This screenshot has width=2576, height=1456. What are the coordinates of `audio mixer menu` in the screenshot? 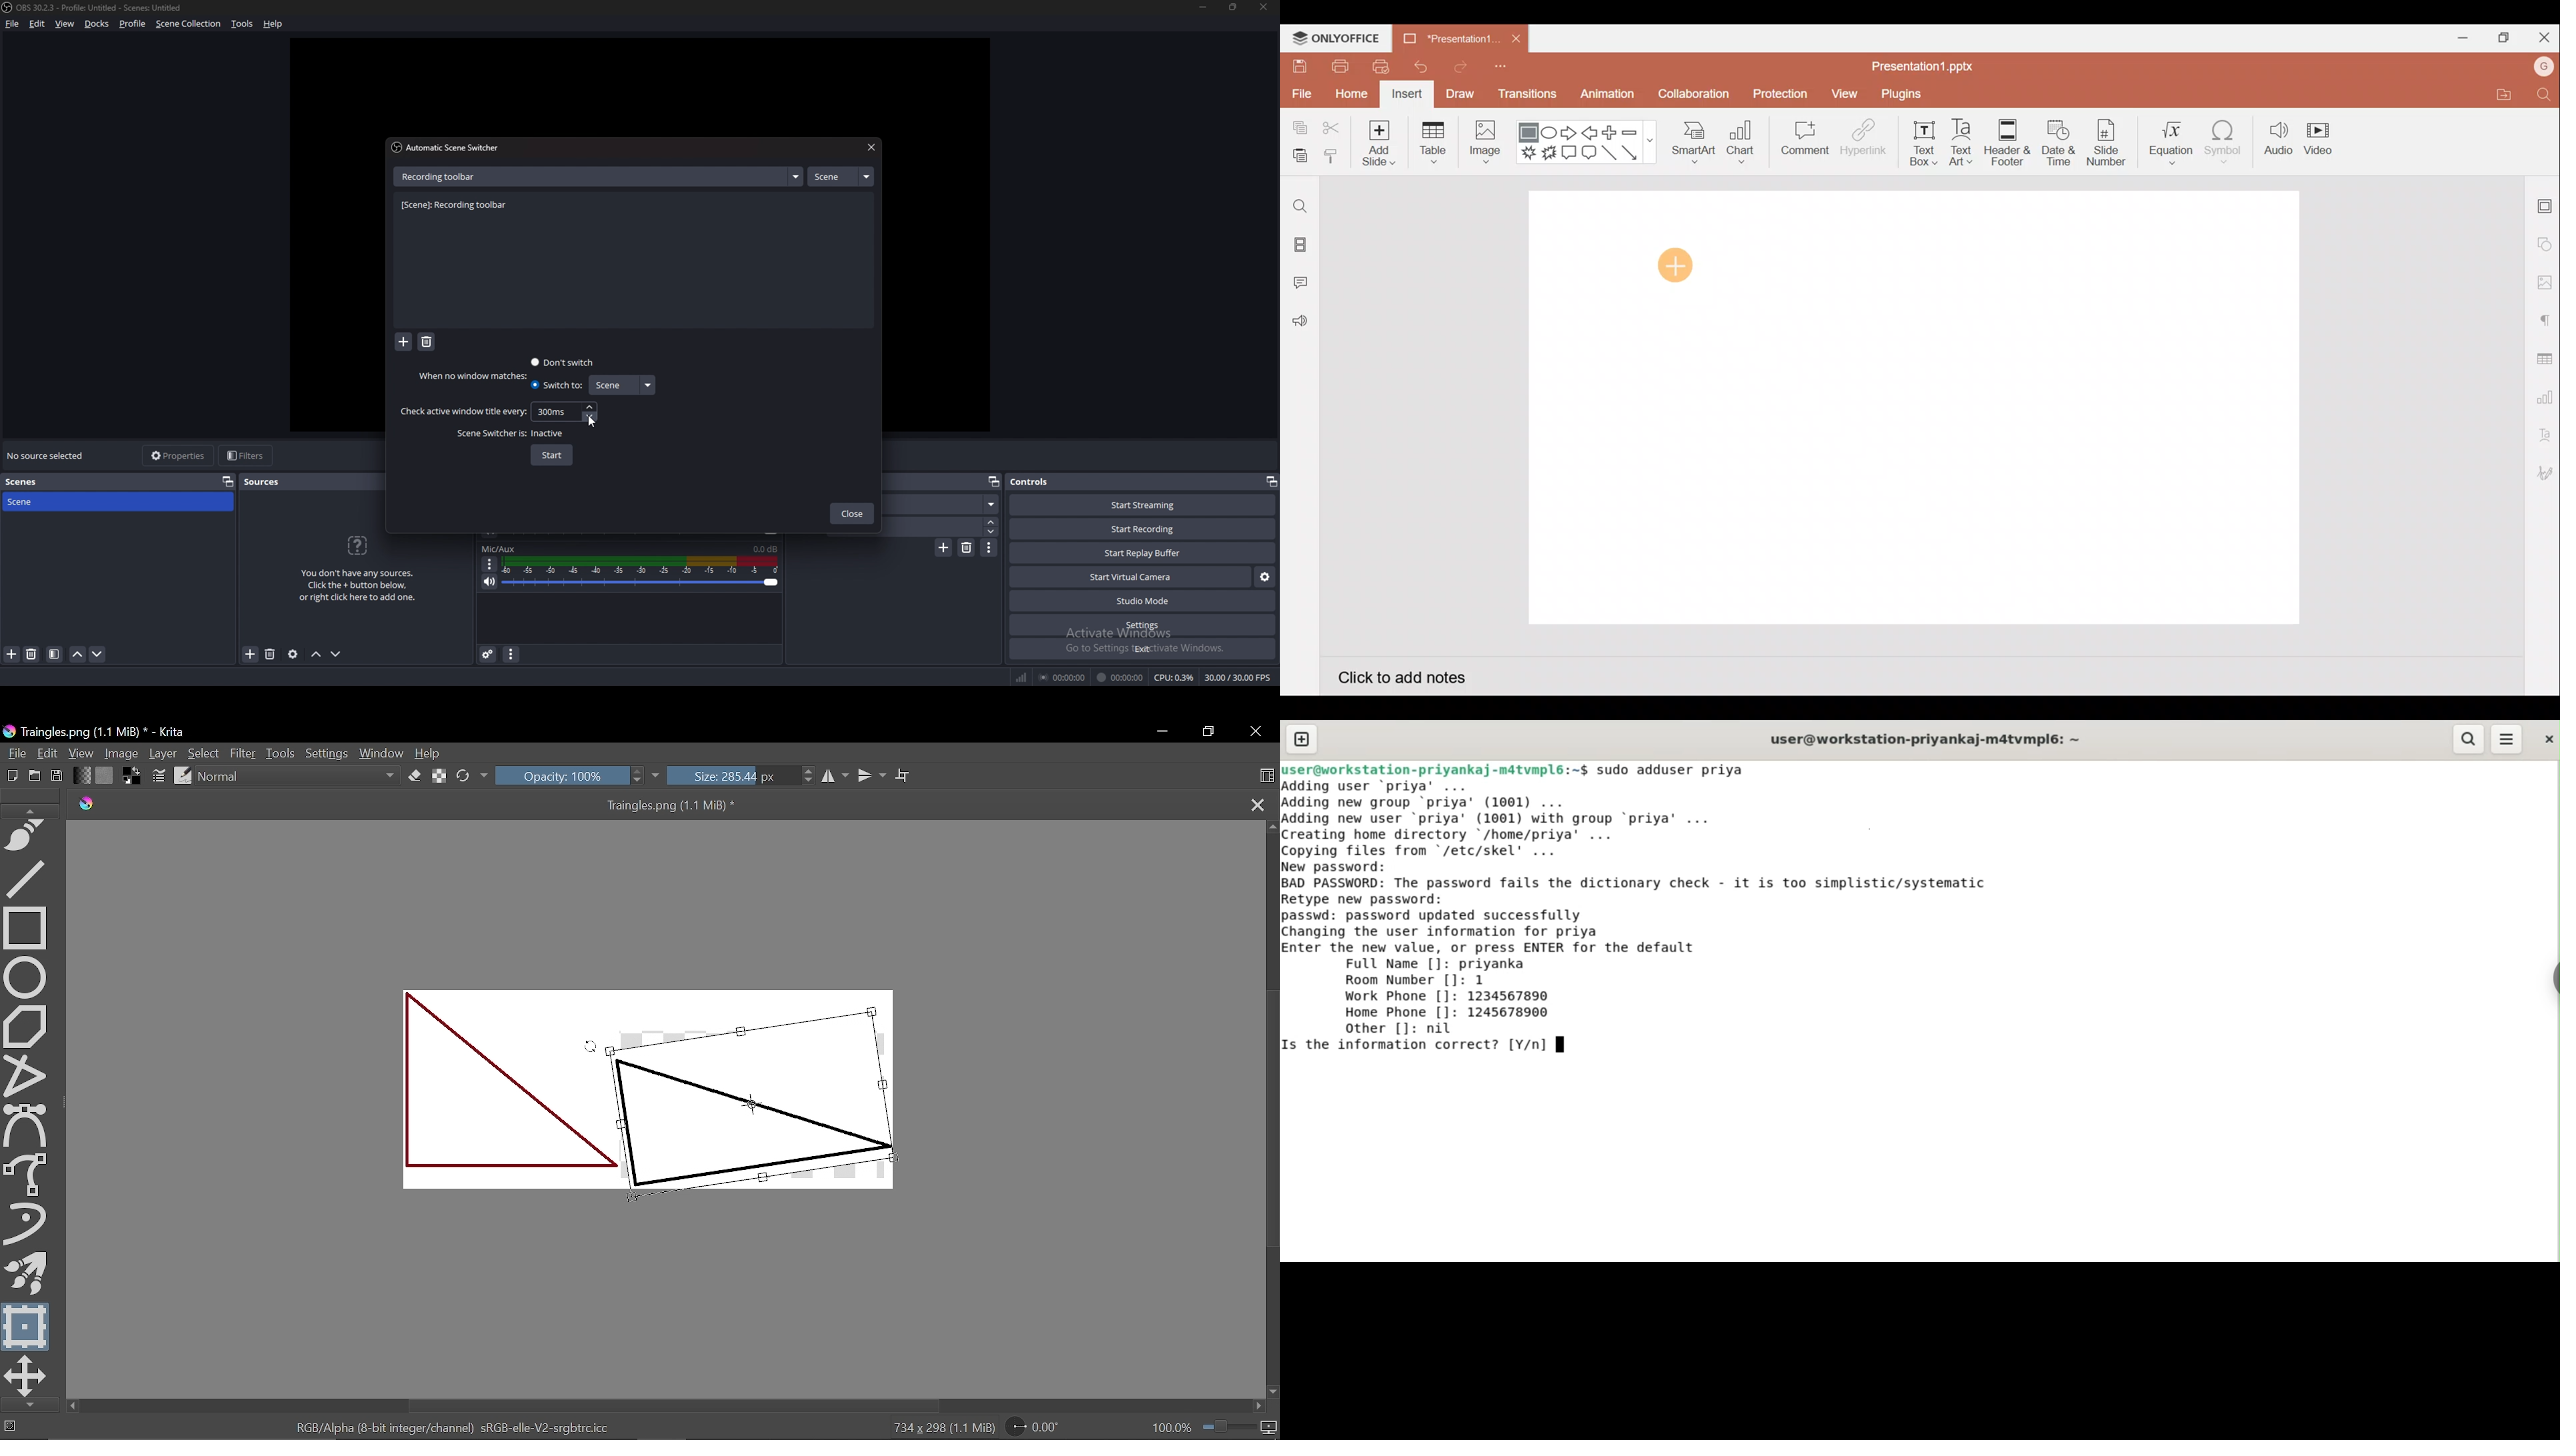 It's located at (511, 654).